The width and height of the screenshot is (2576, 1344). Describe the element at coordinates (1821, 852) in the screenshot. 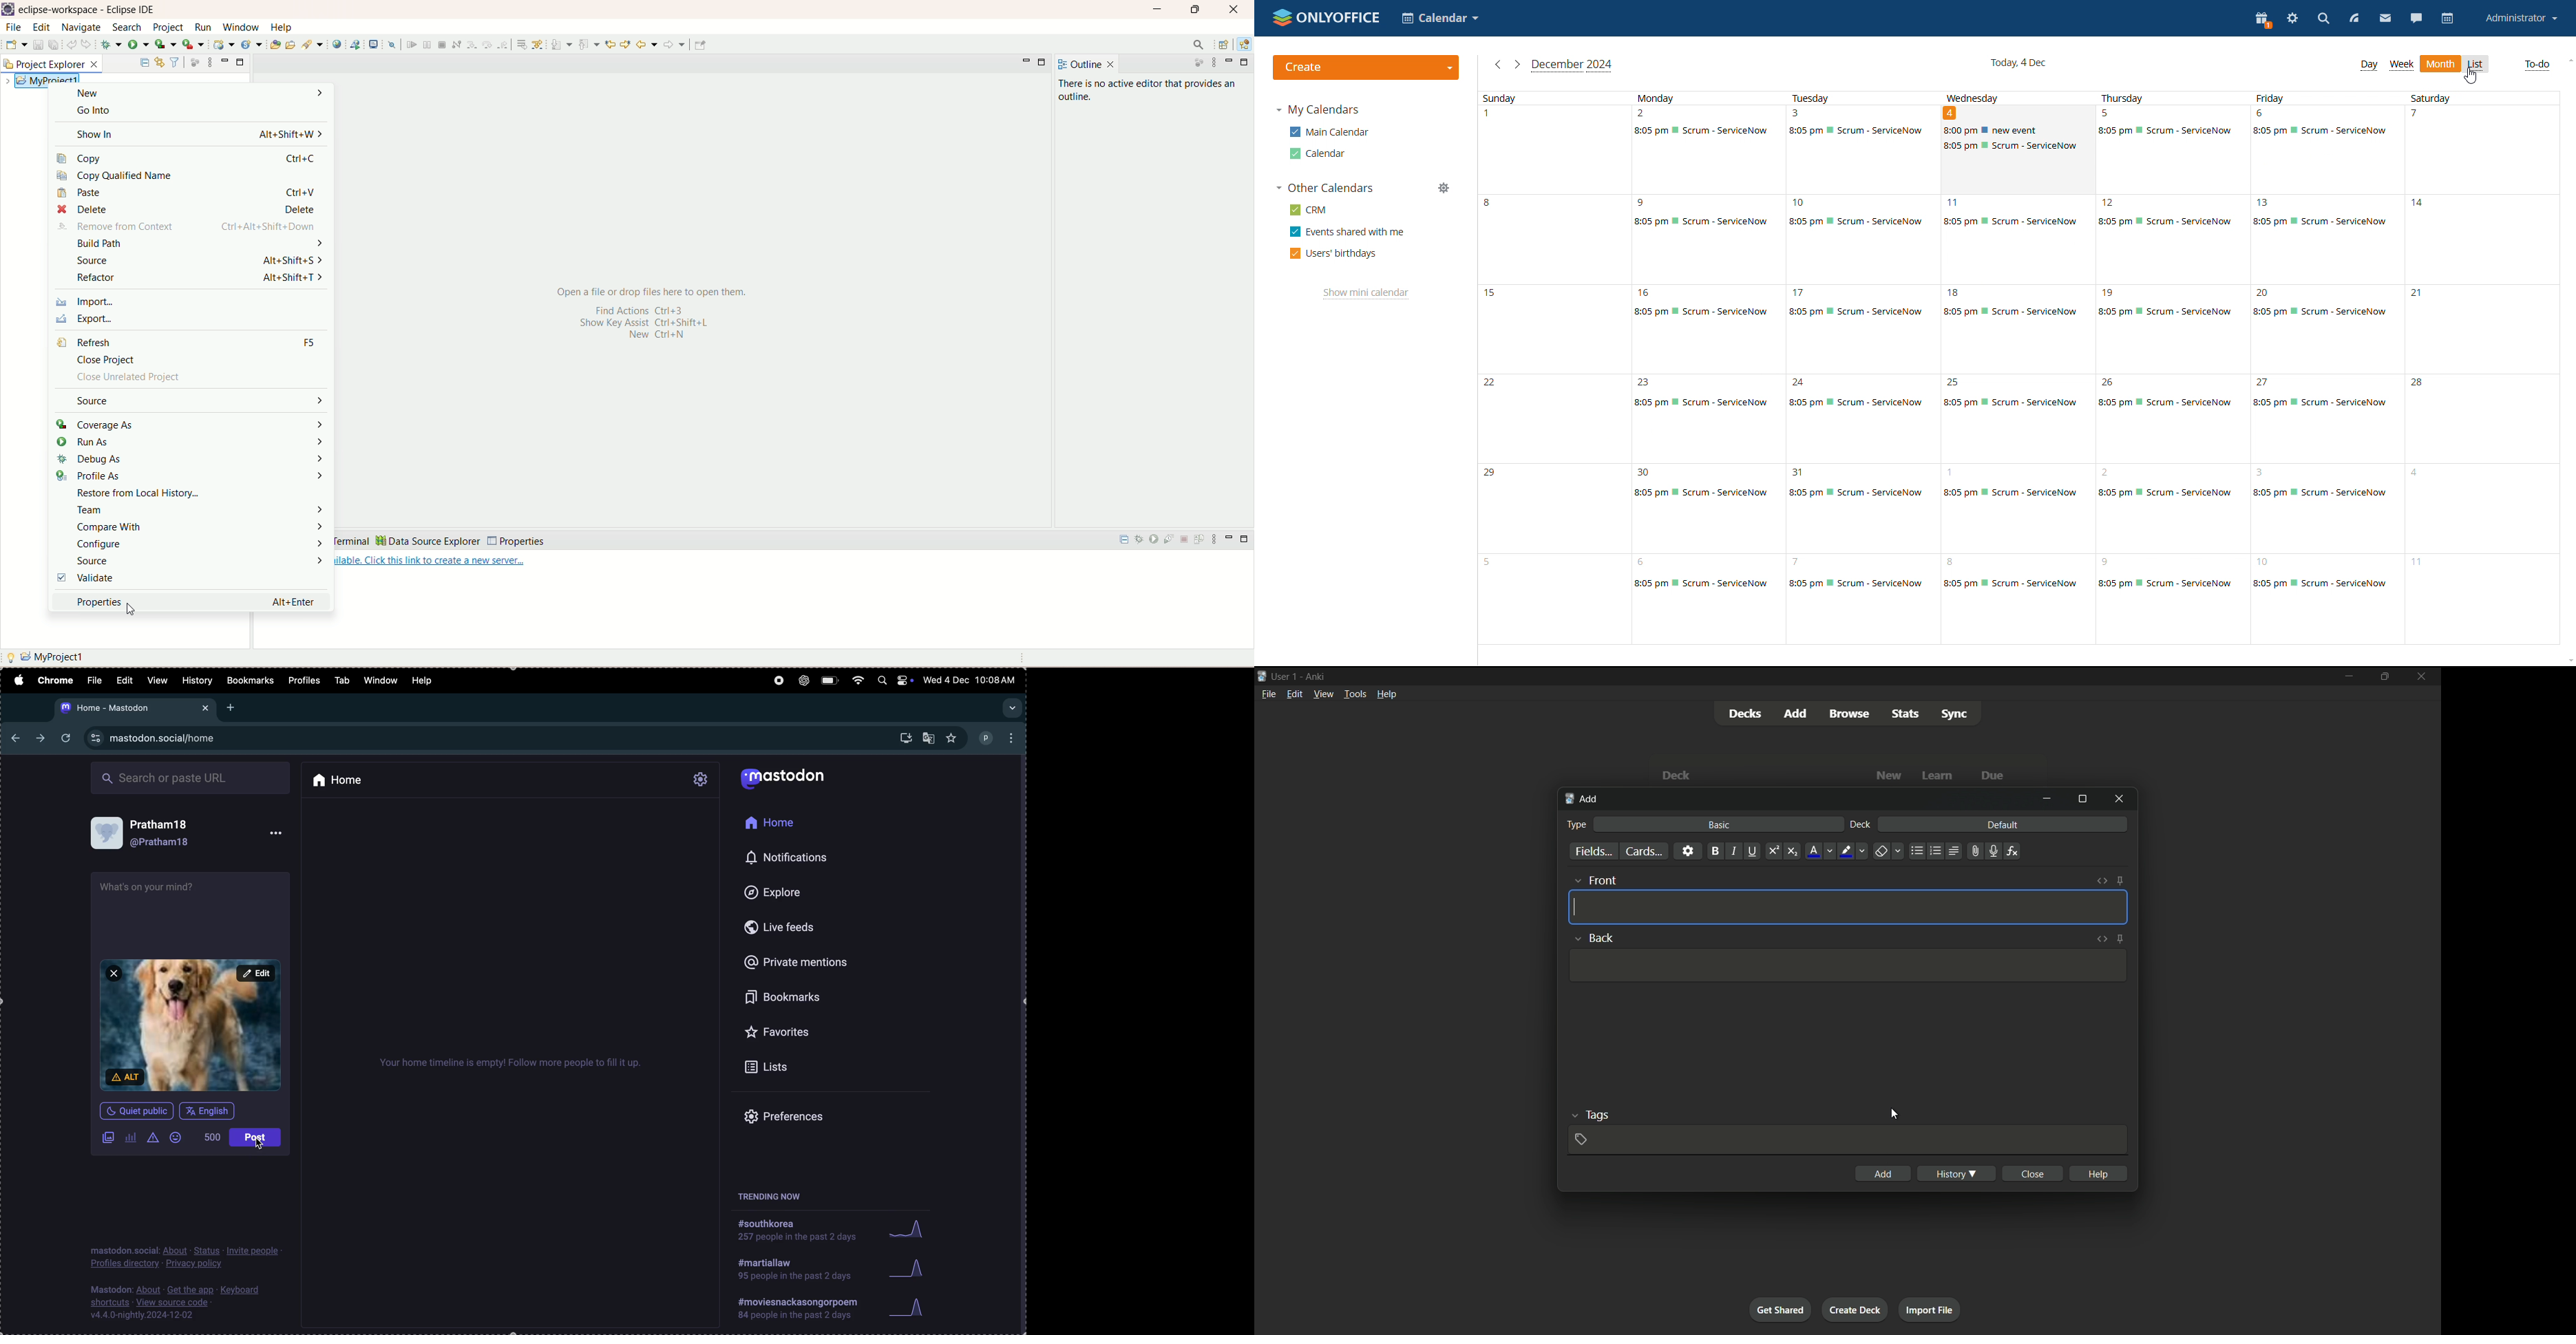

I see `font color` at that location.